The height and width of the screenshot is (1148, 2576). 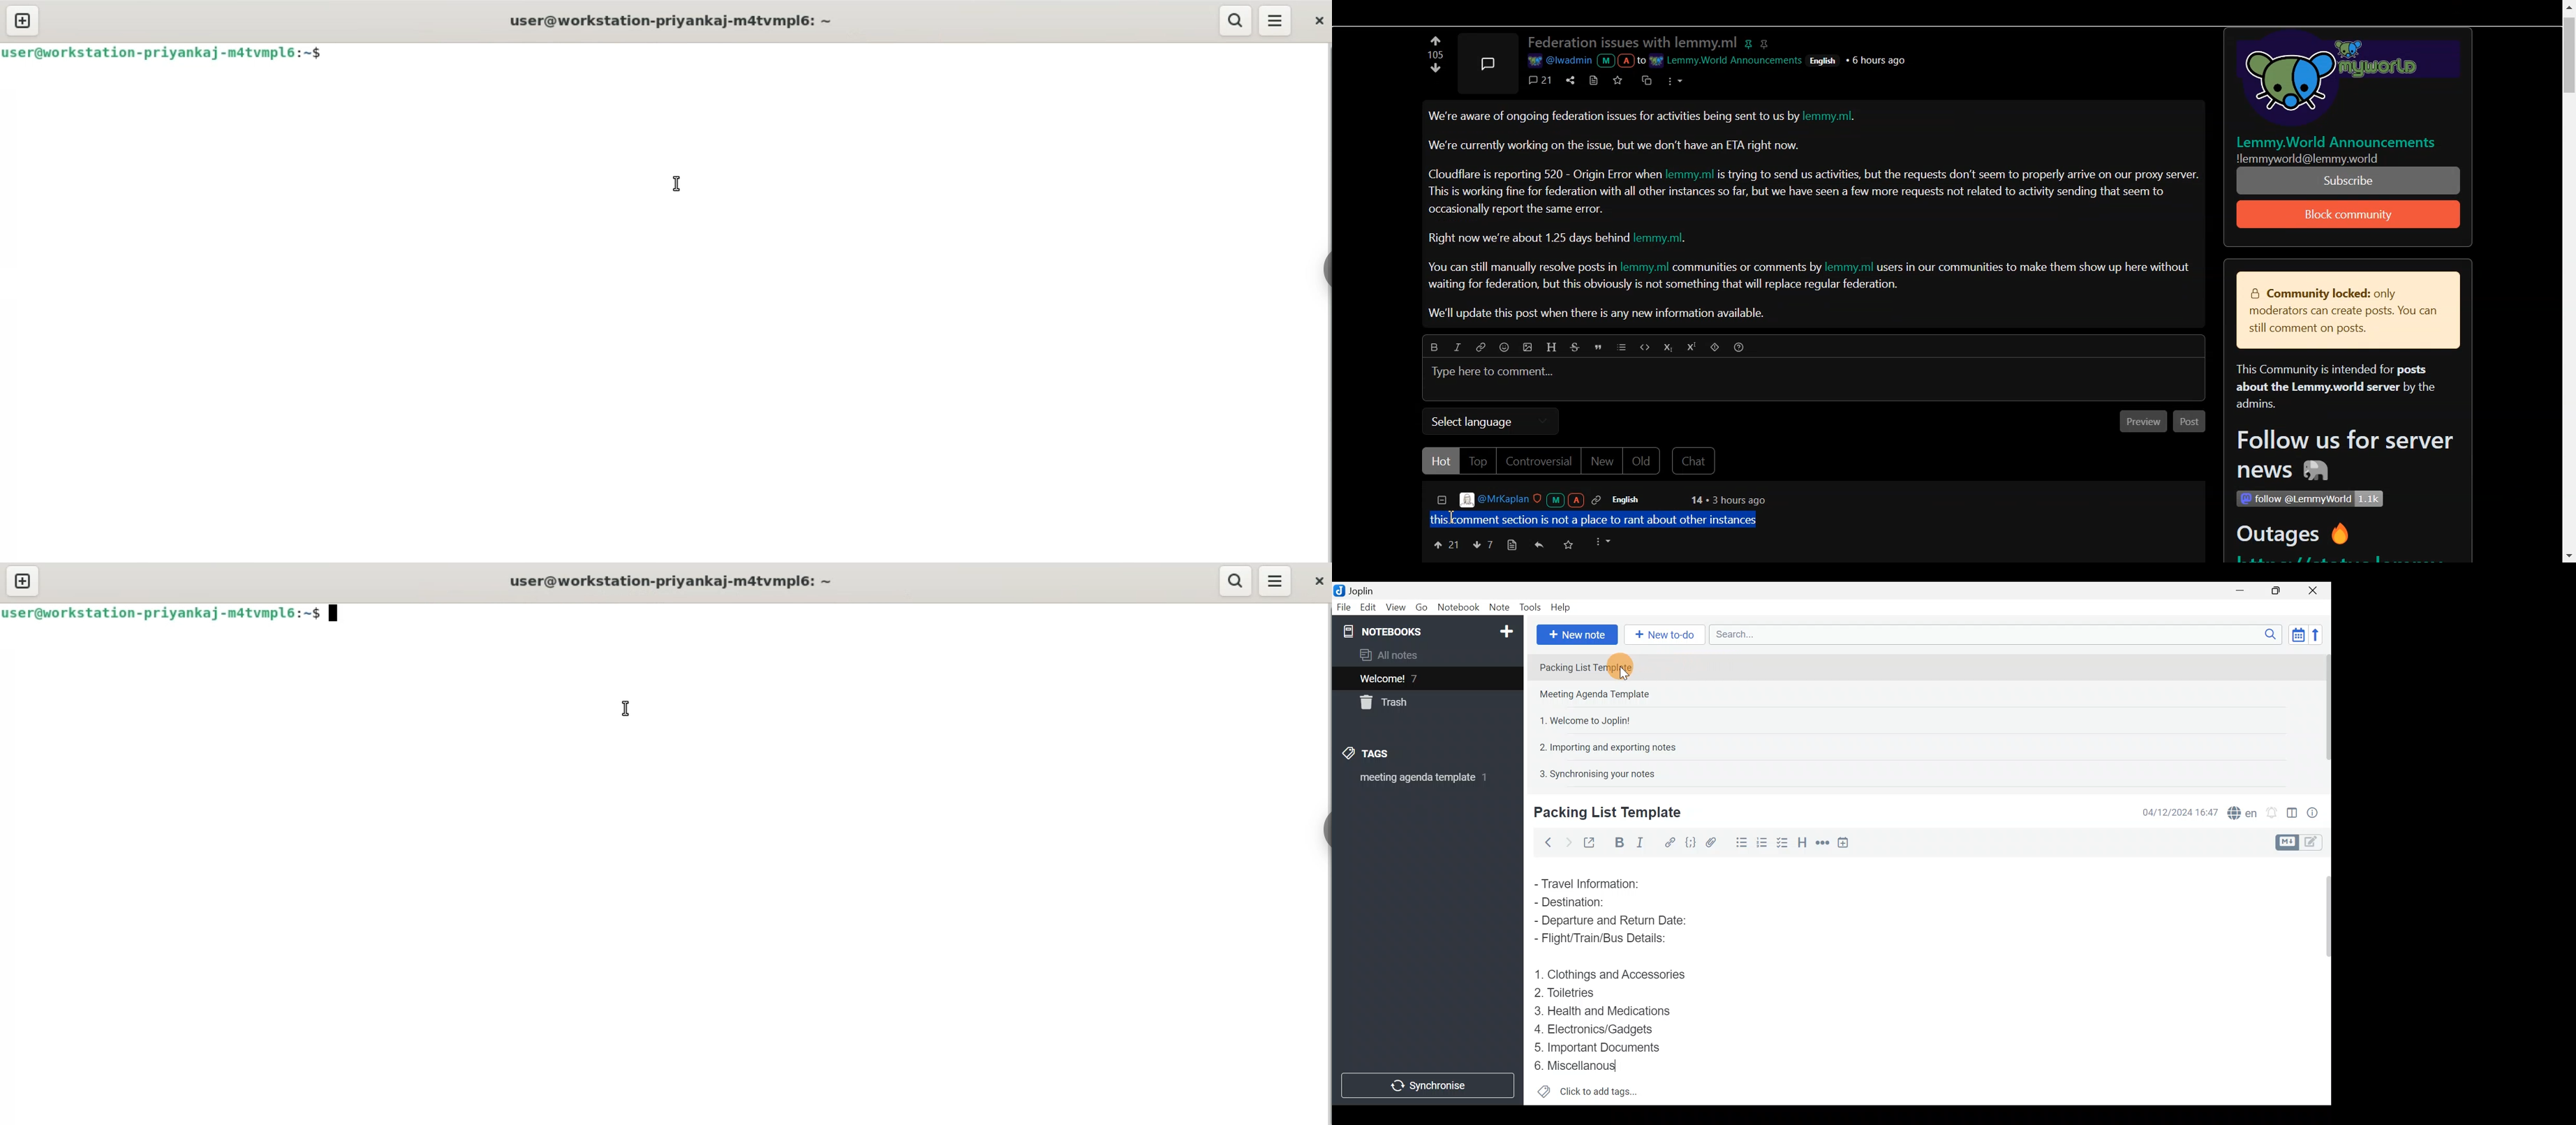 What do you see at coordinates (1392, 655) in the screenshot?
I see `All notes` at bounding box center [1392, 655].